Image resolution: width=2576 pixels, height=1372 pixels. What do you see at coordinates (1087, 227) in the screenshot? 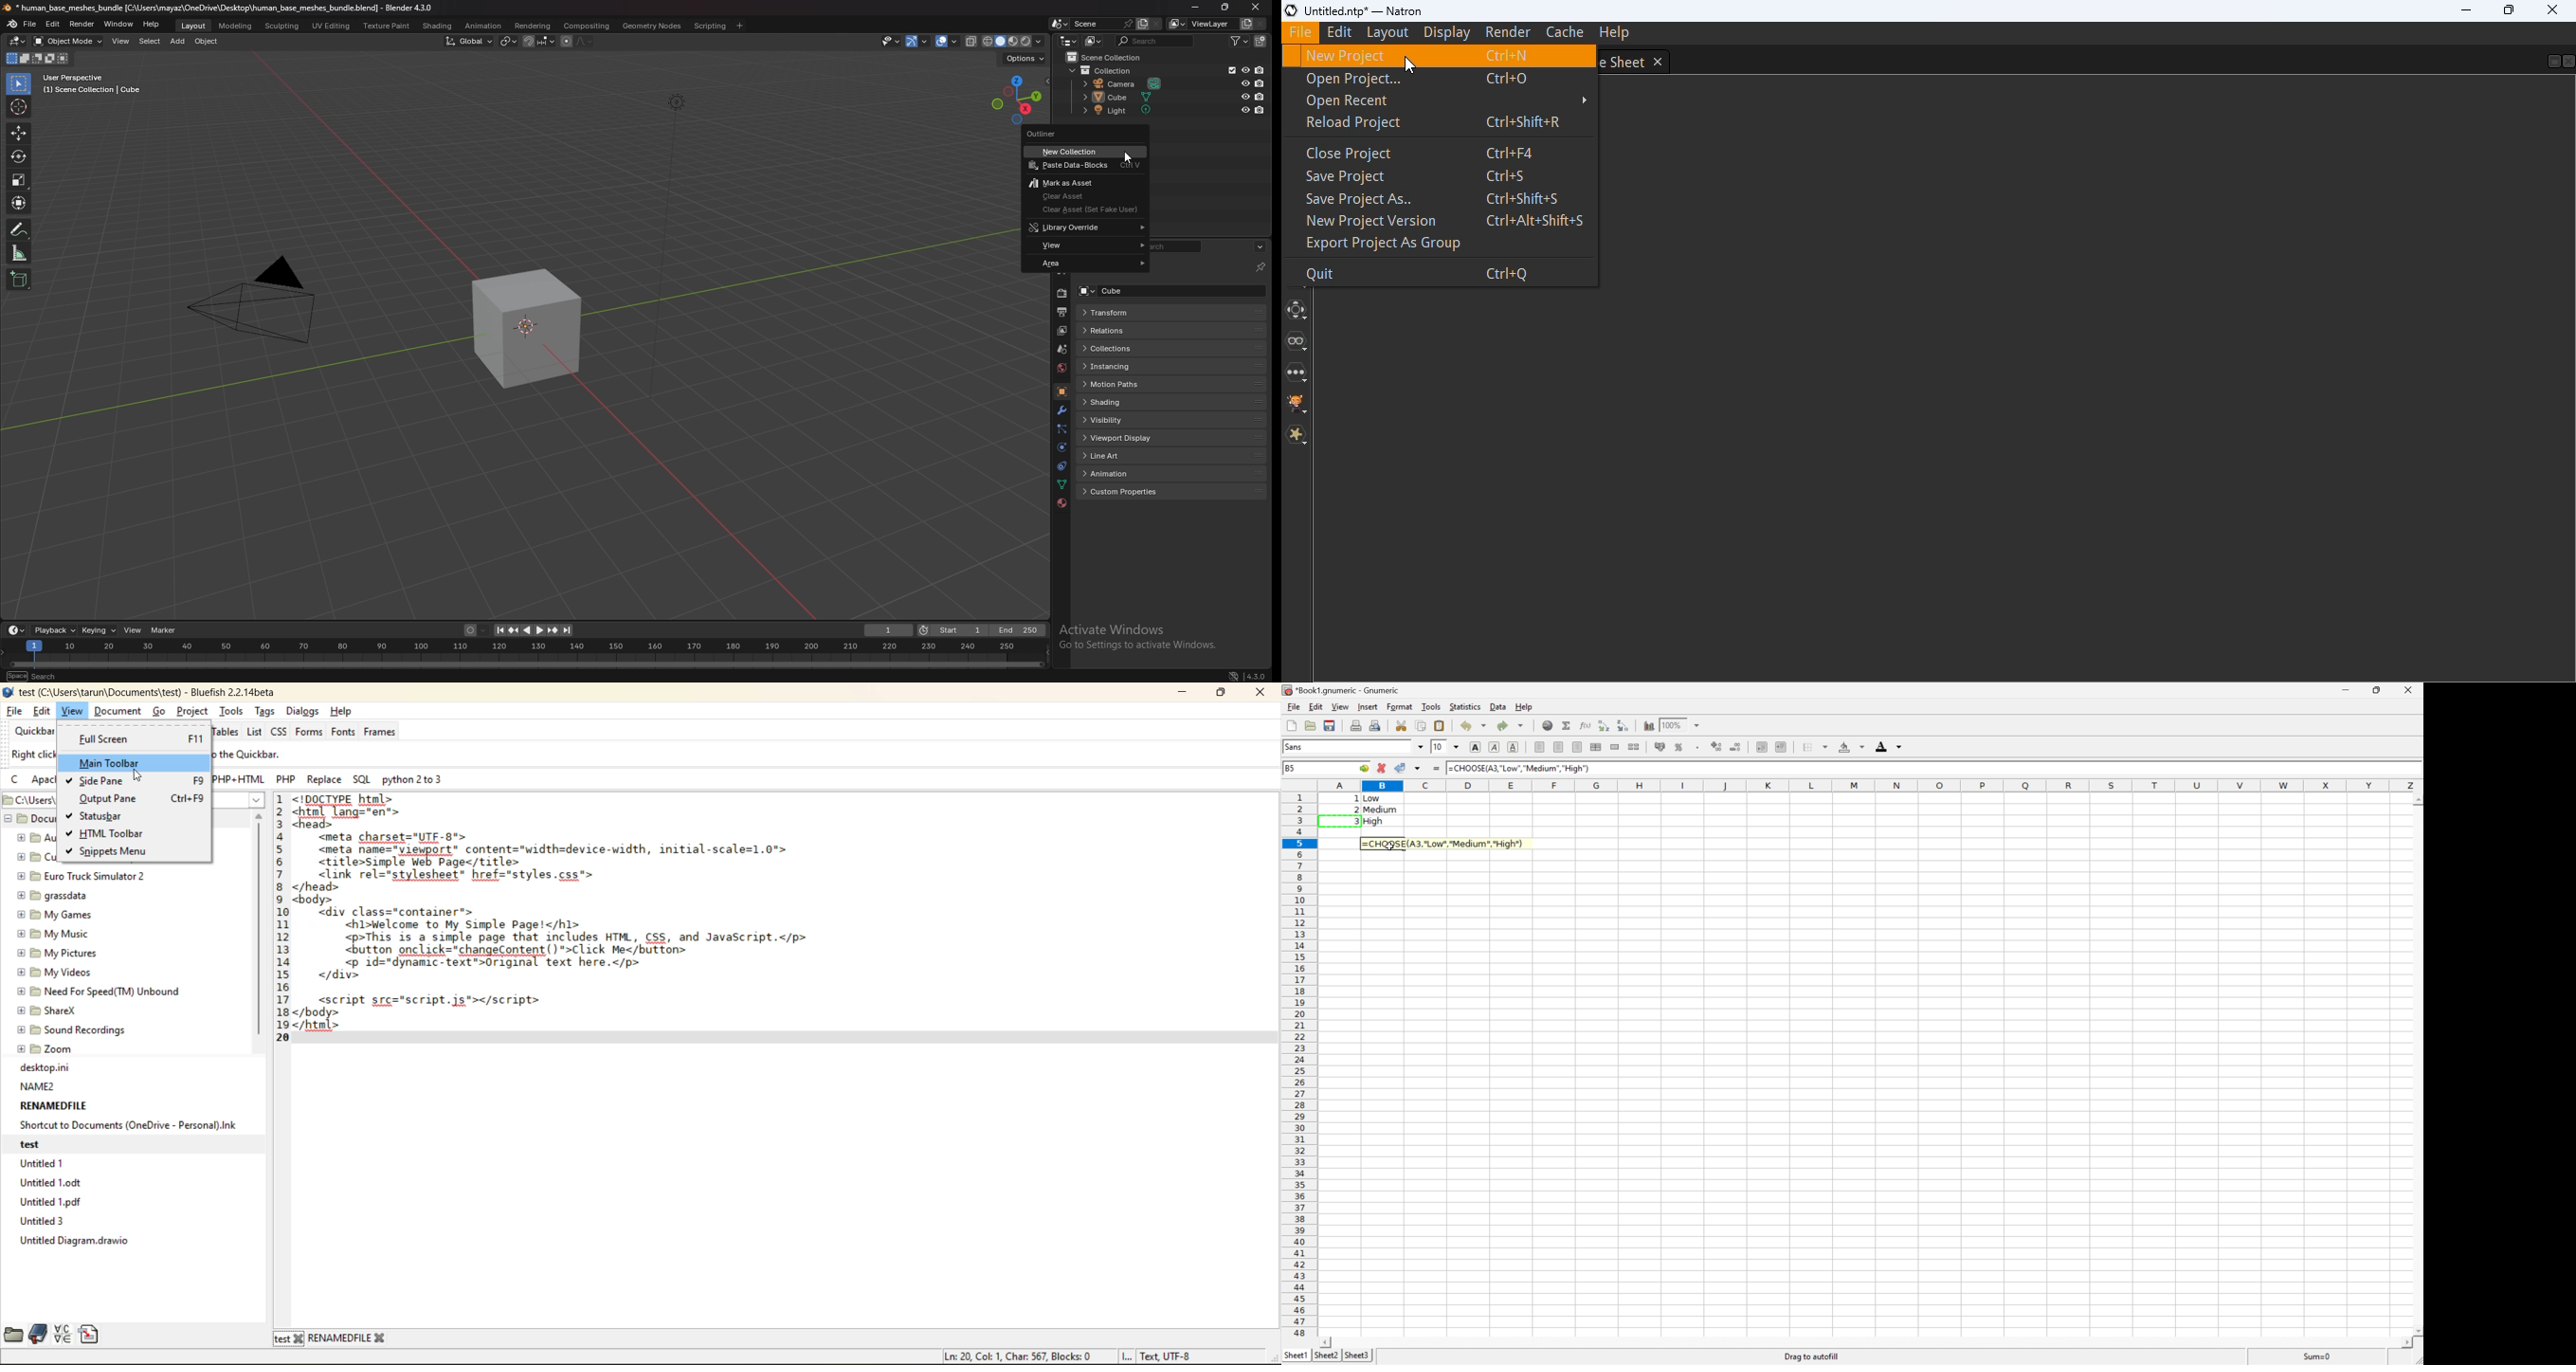
I see `library override` at bounding box center [1087, 227].